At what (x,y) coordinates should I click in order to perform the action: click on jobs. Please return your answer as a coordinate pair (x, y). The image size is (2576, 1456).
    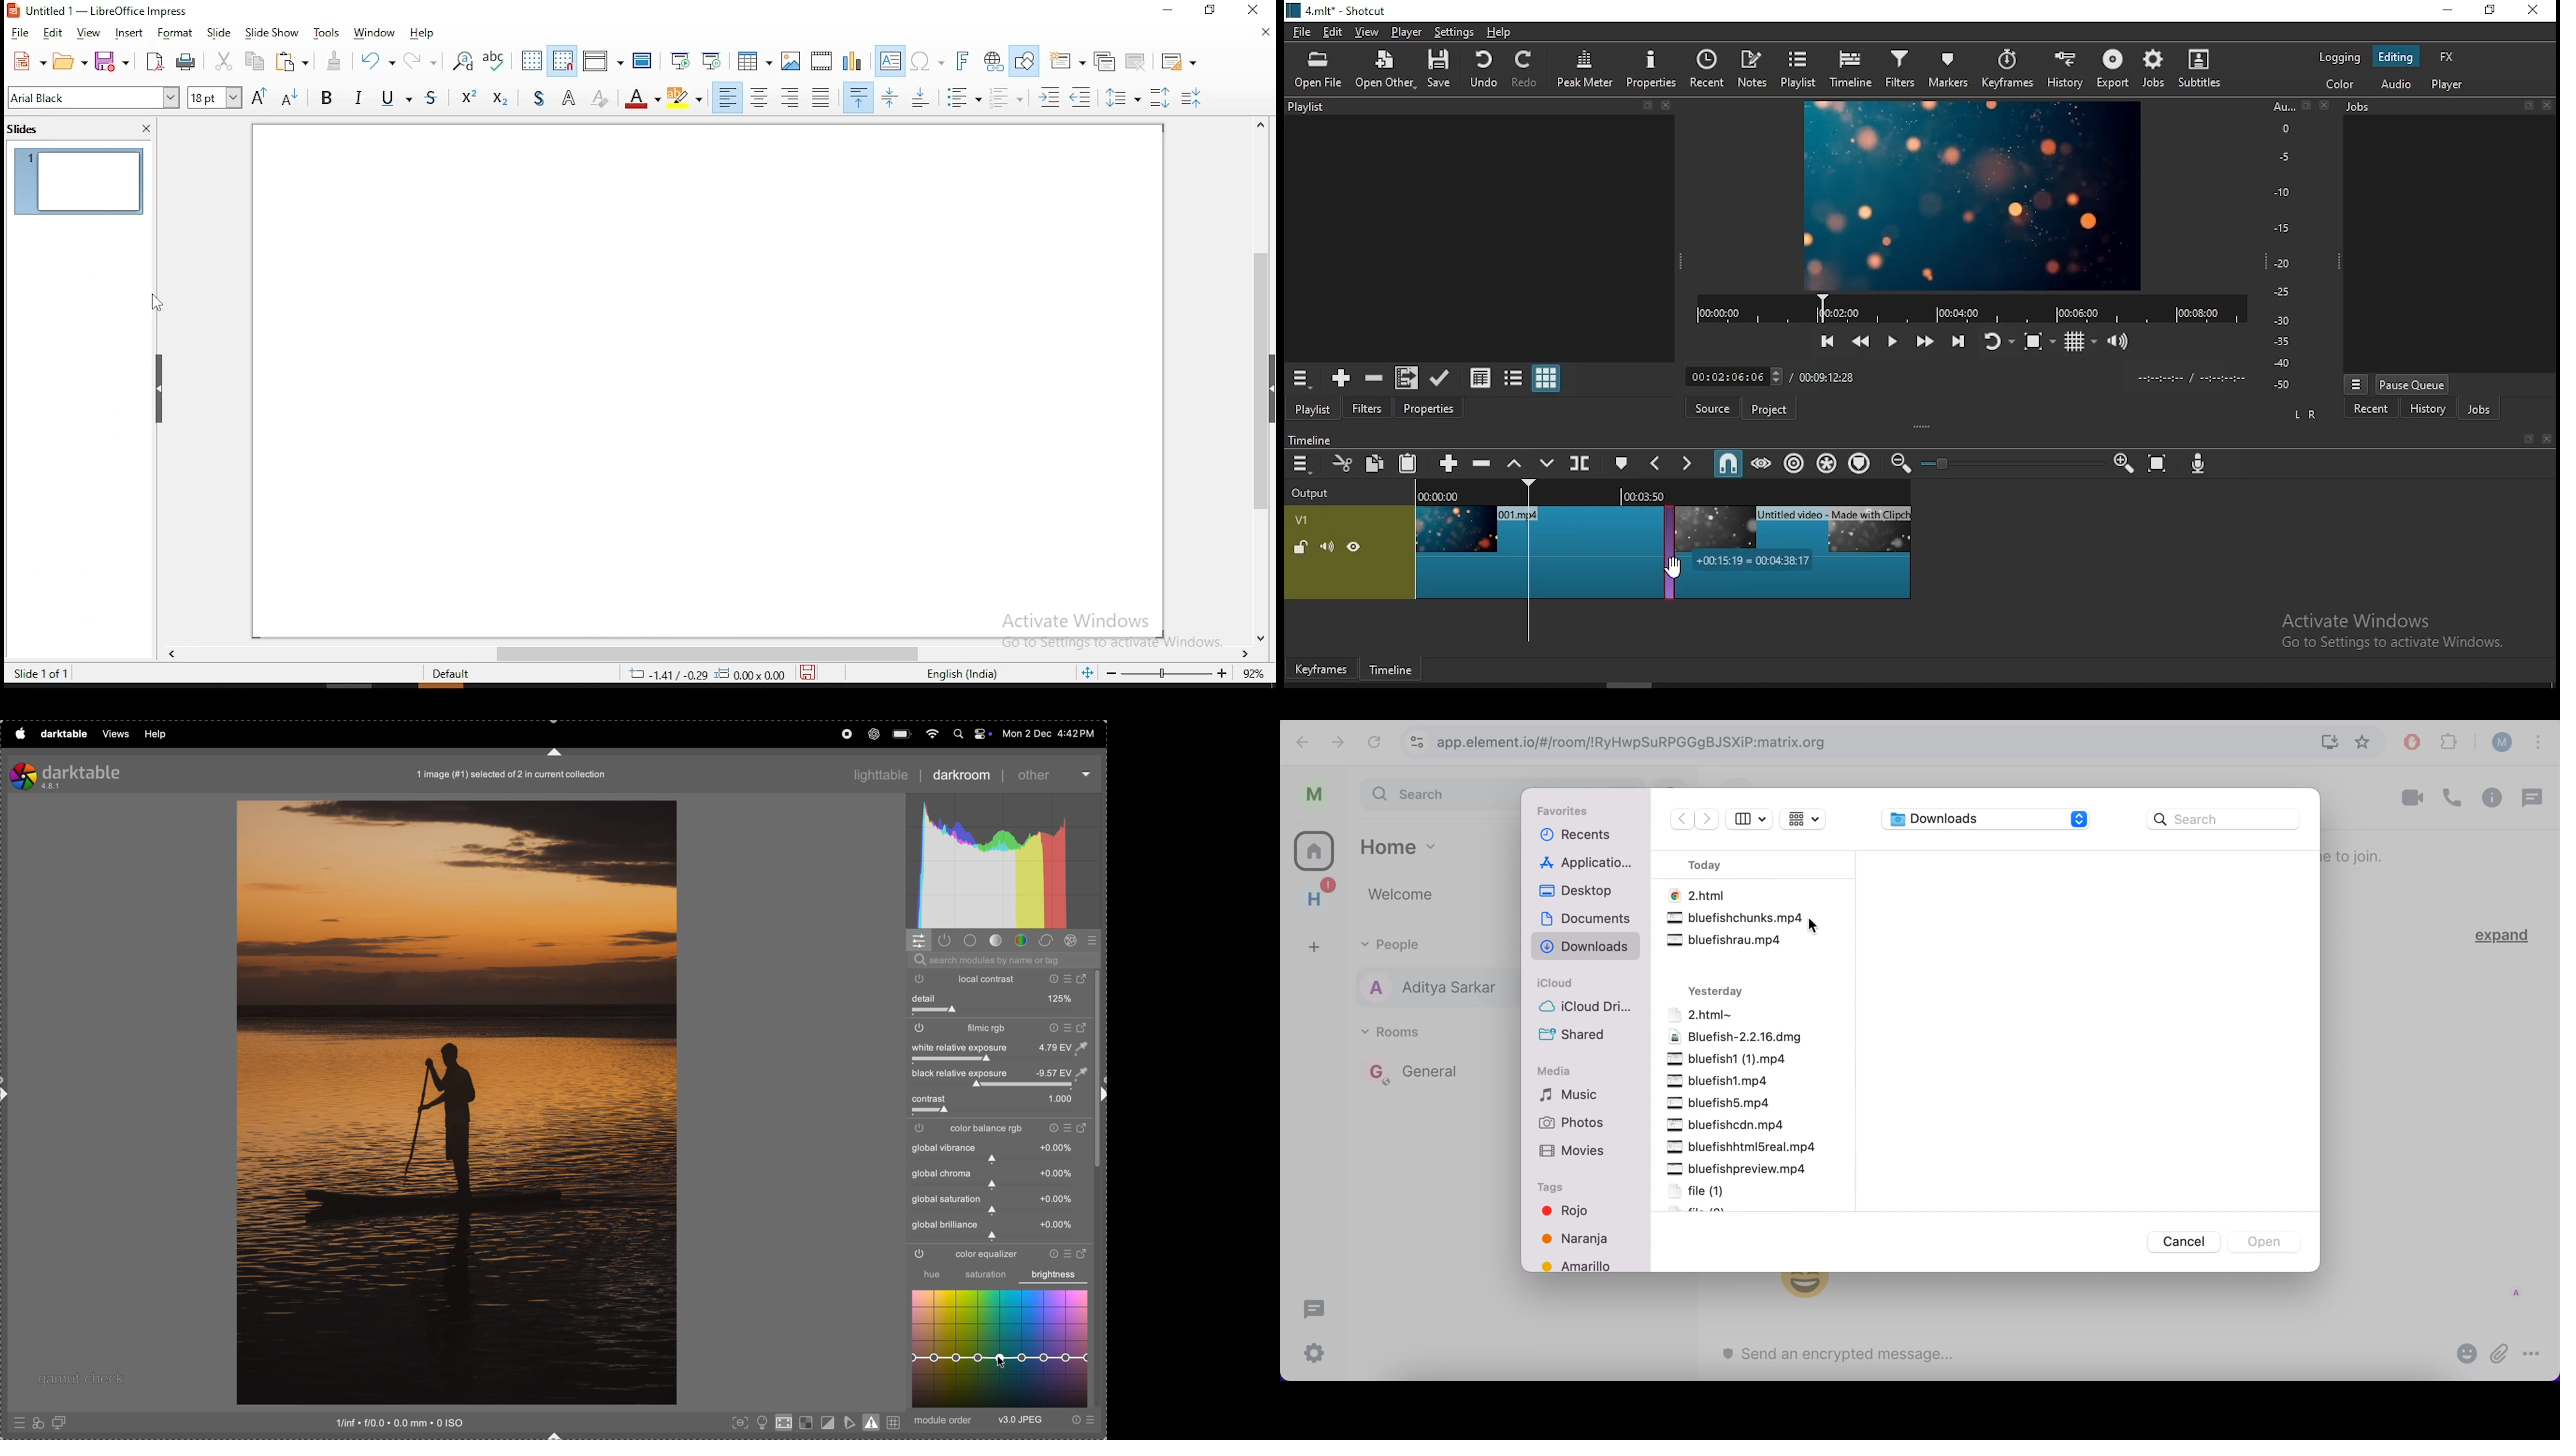
    Looking at the image, I should click on (2151, 69).